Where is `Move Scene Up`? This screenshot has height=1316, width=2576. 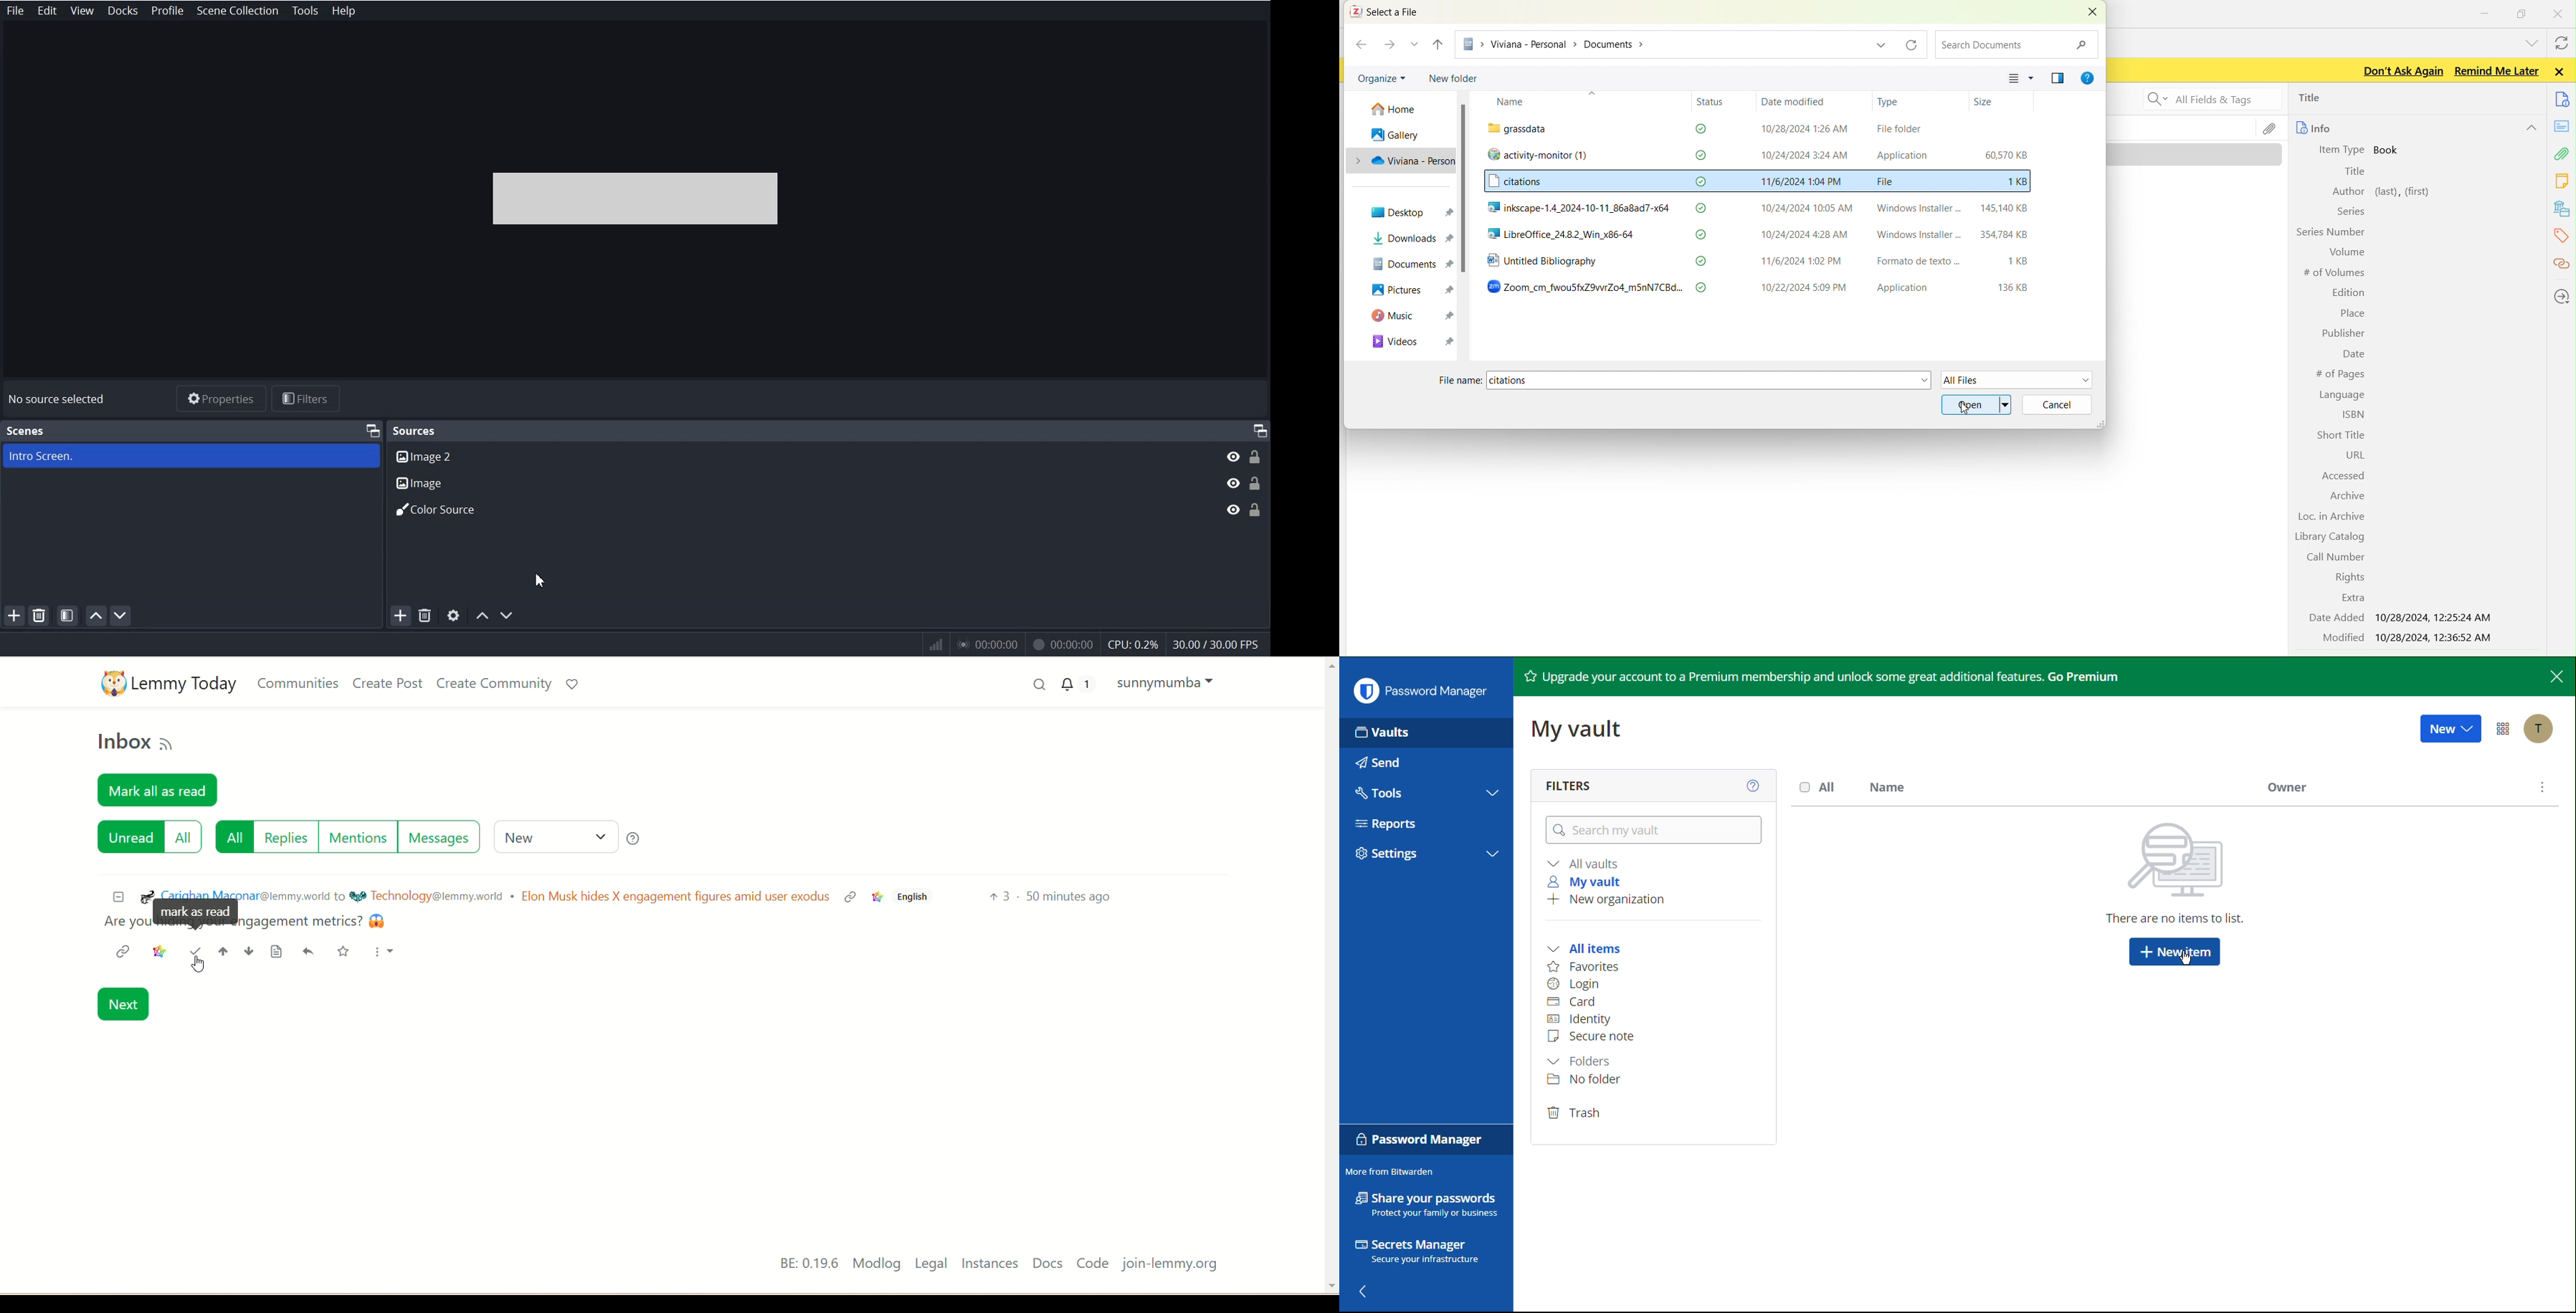 Move Scene Up is located at coordinates (97, 615).